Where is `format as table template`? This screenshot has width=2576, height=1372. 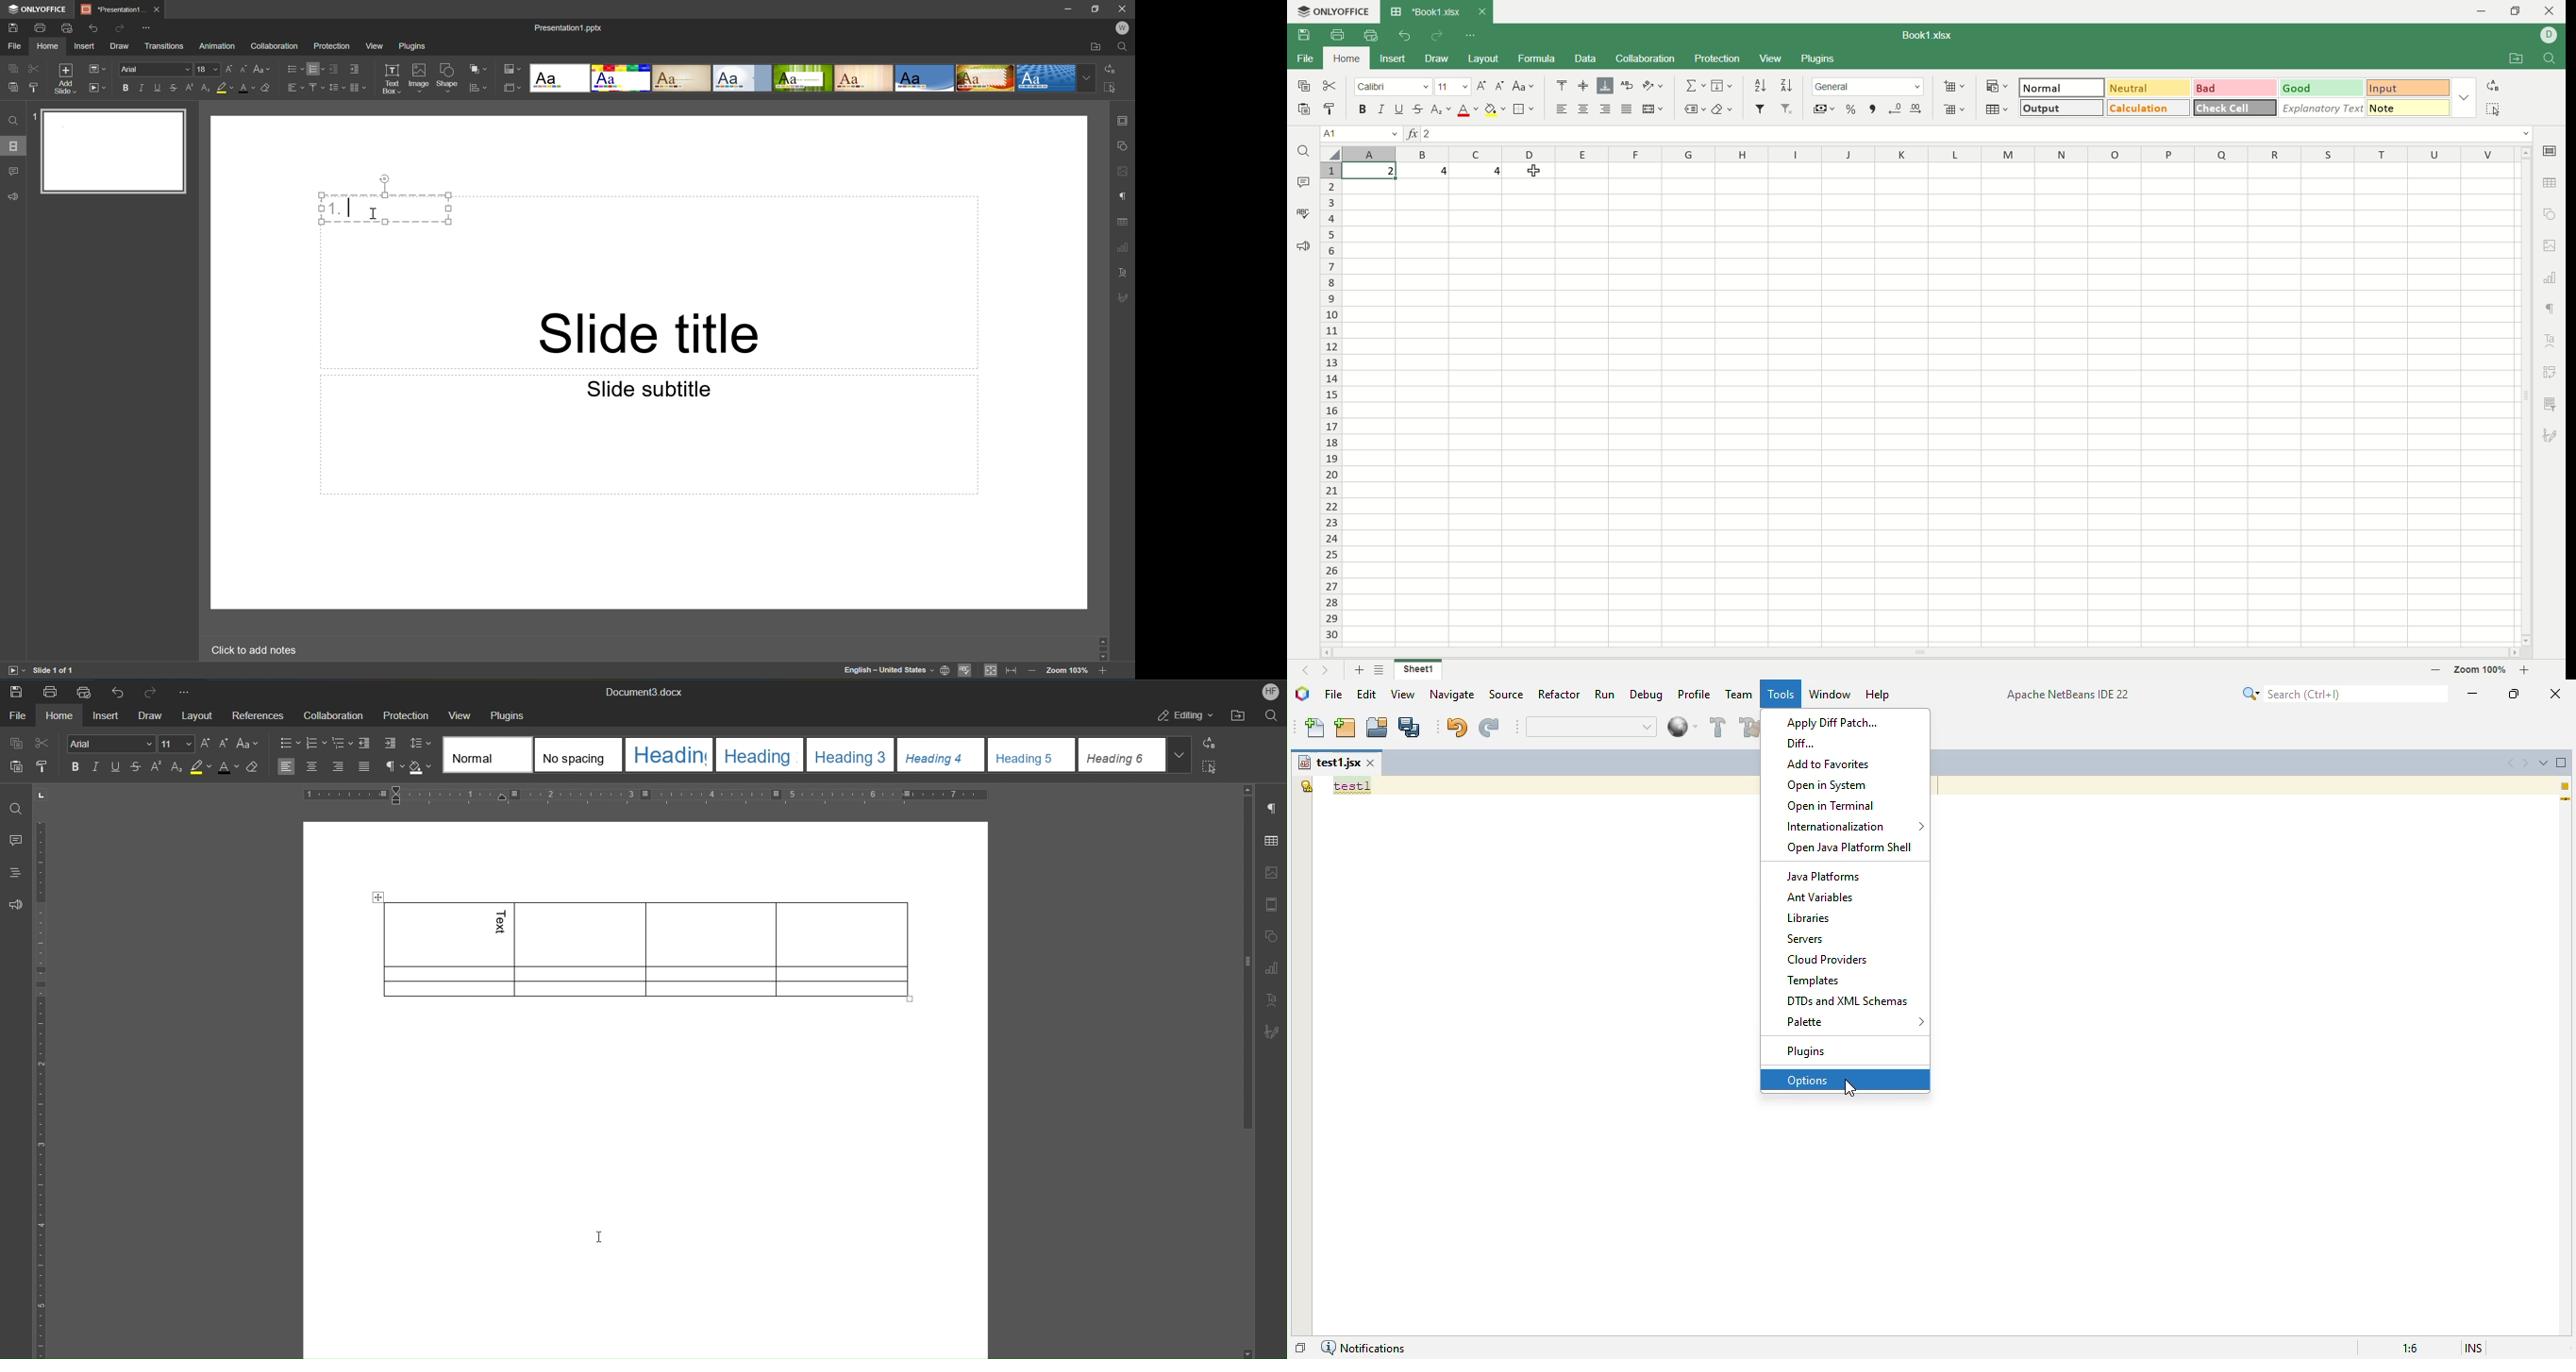 format as table template is located at coordinates (1996, 111).